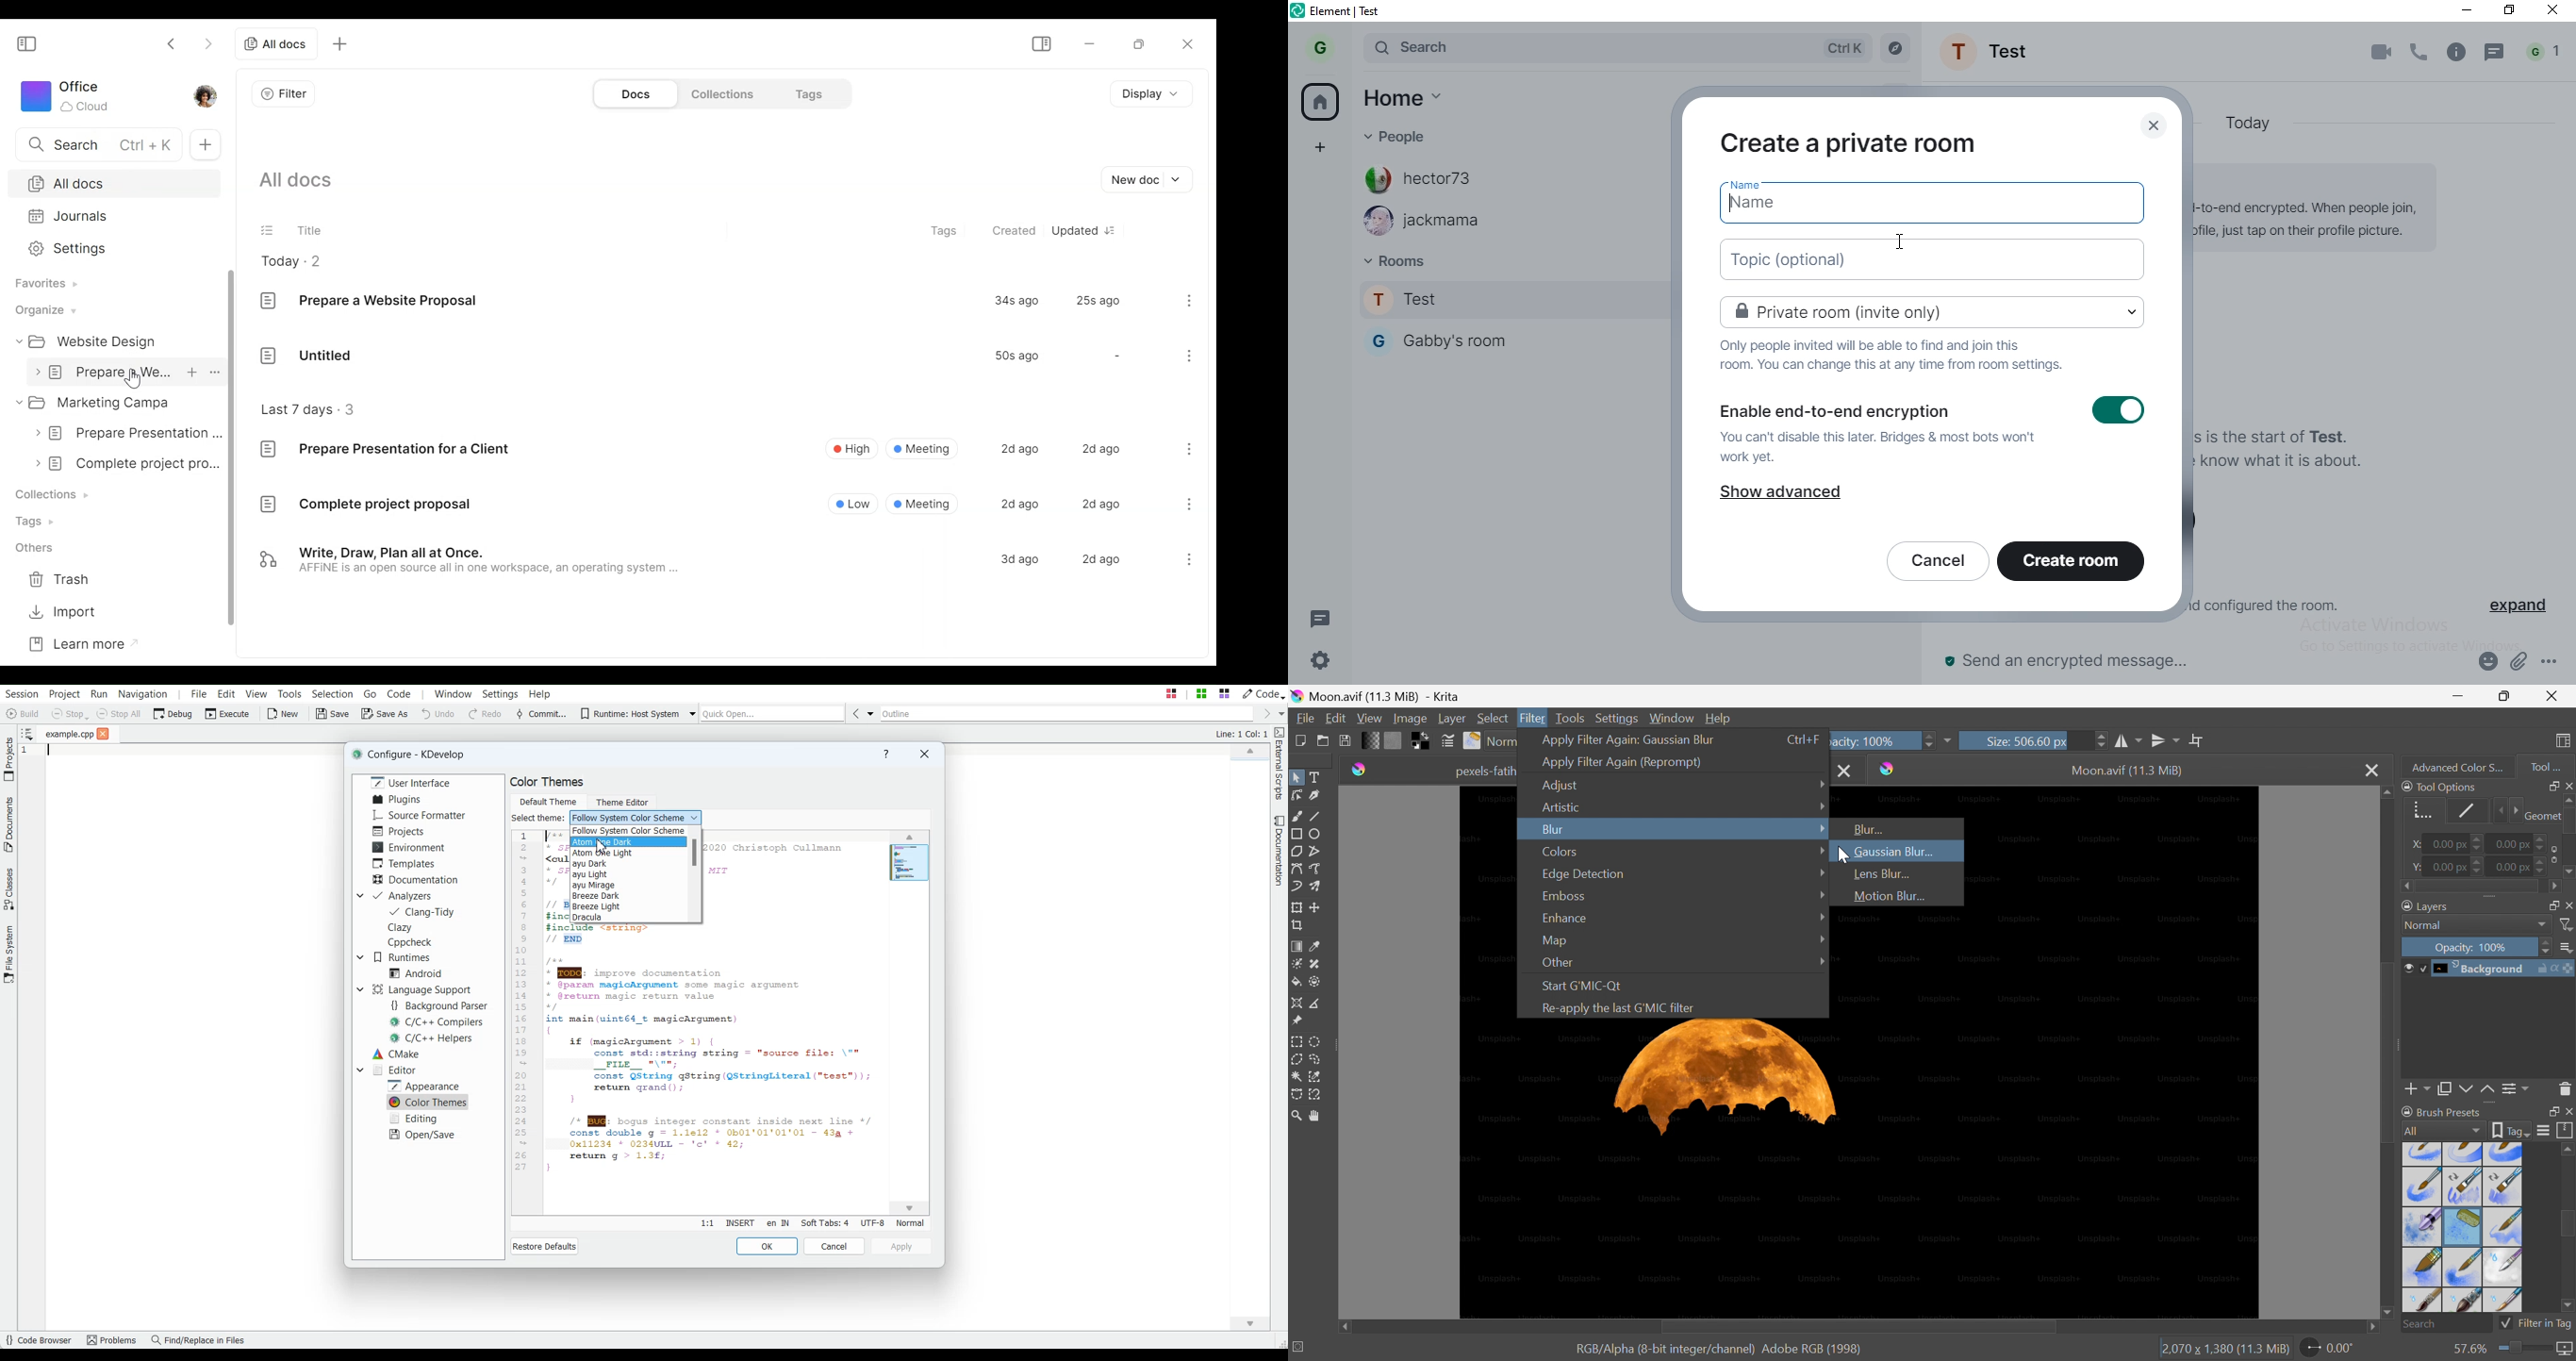 The image size is (2576, 1372). I want to click on Help, so click(886, 755).